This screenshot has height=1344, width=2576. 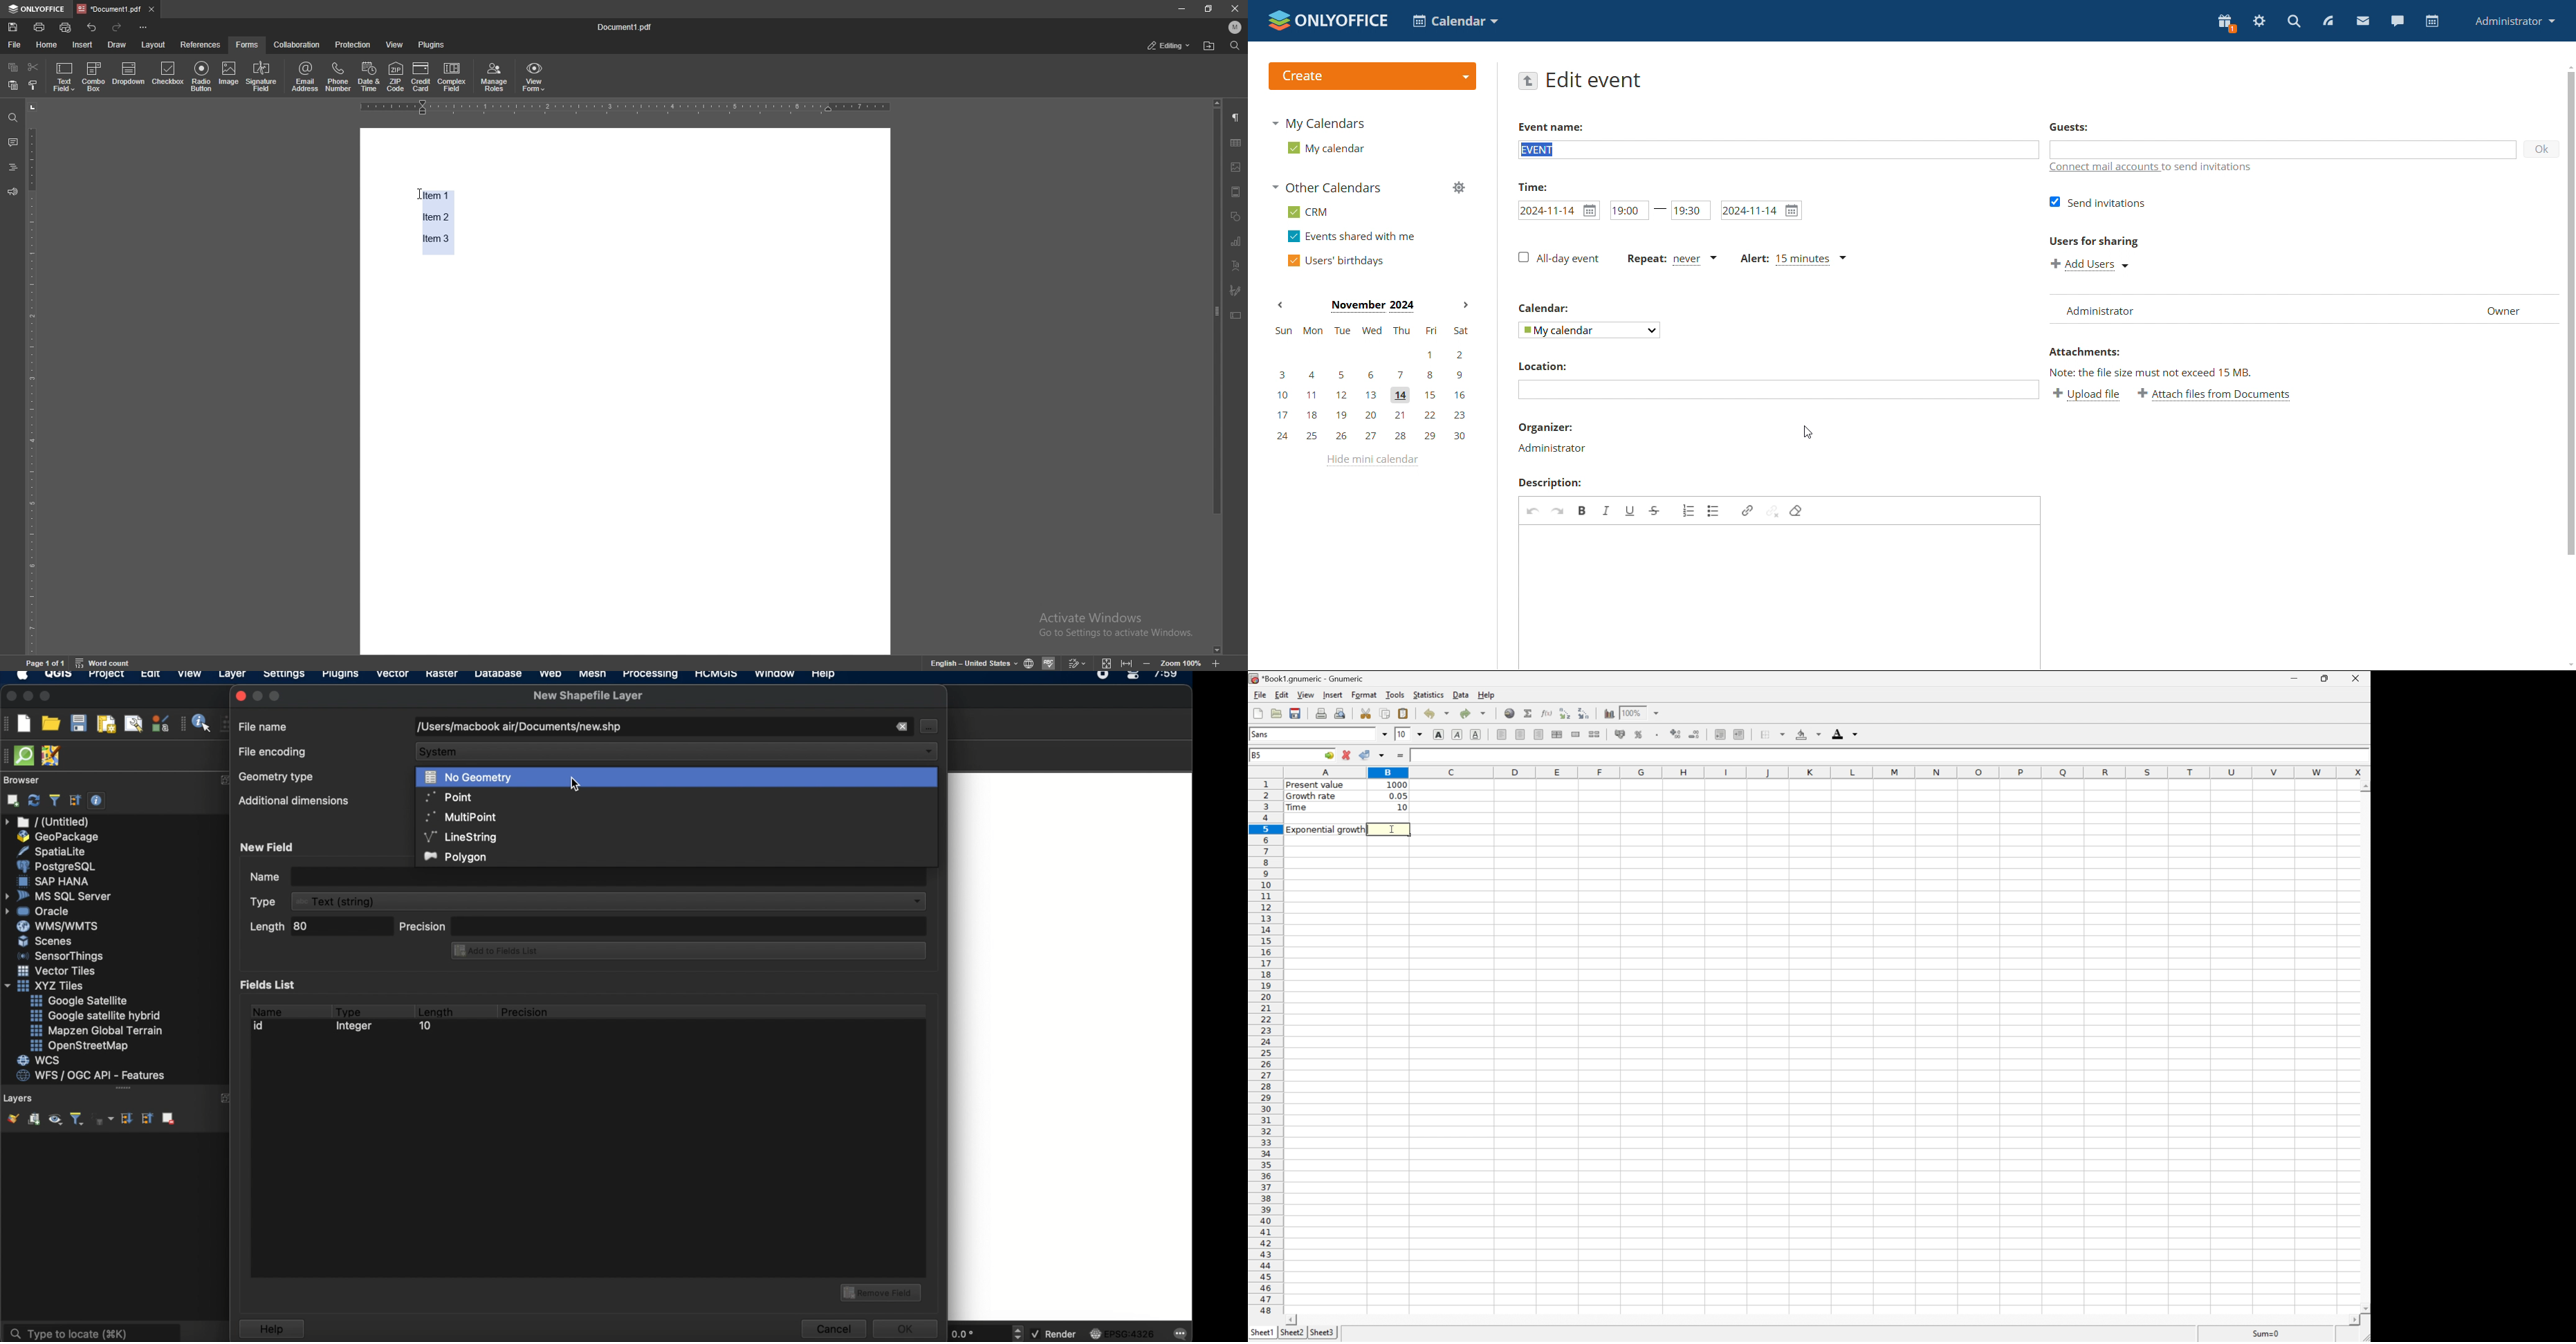 I want to click on combo box, so click(x=94, y=77).